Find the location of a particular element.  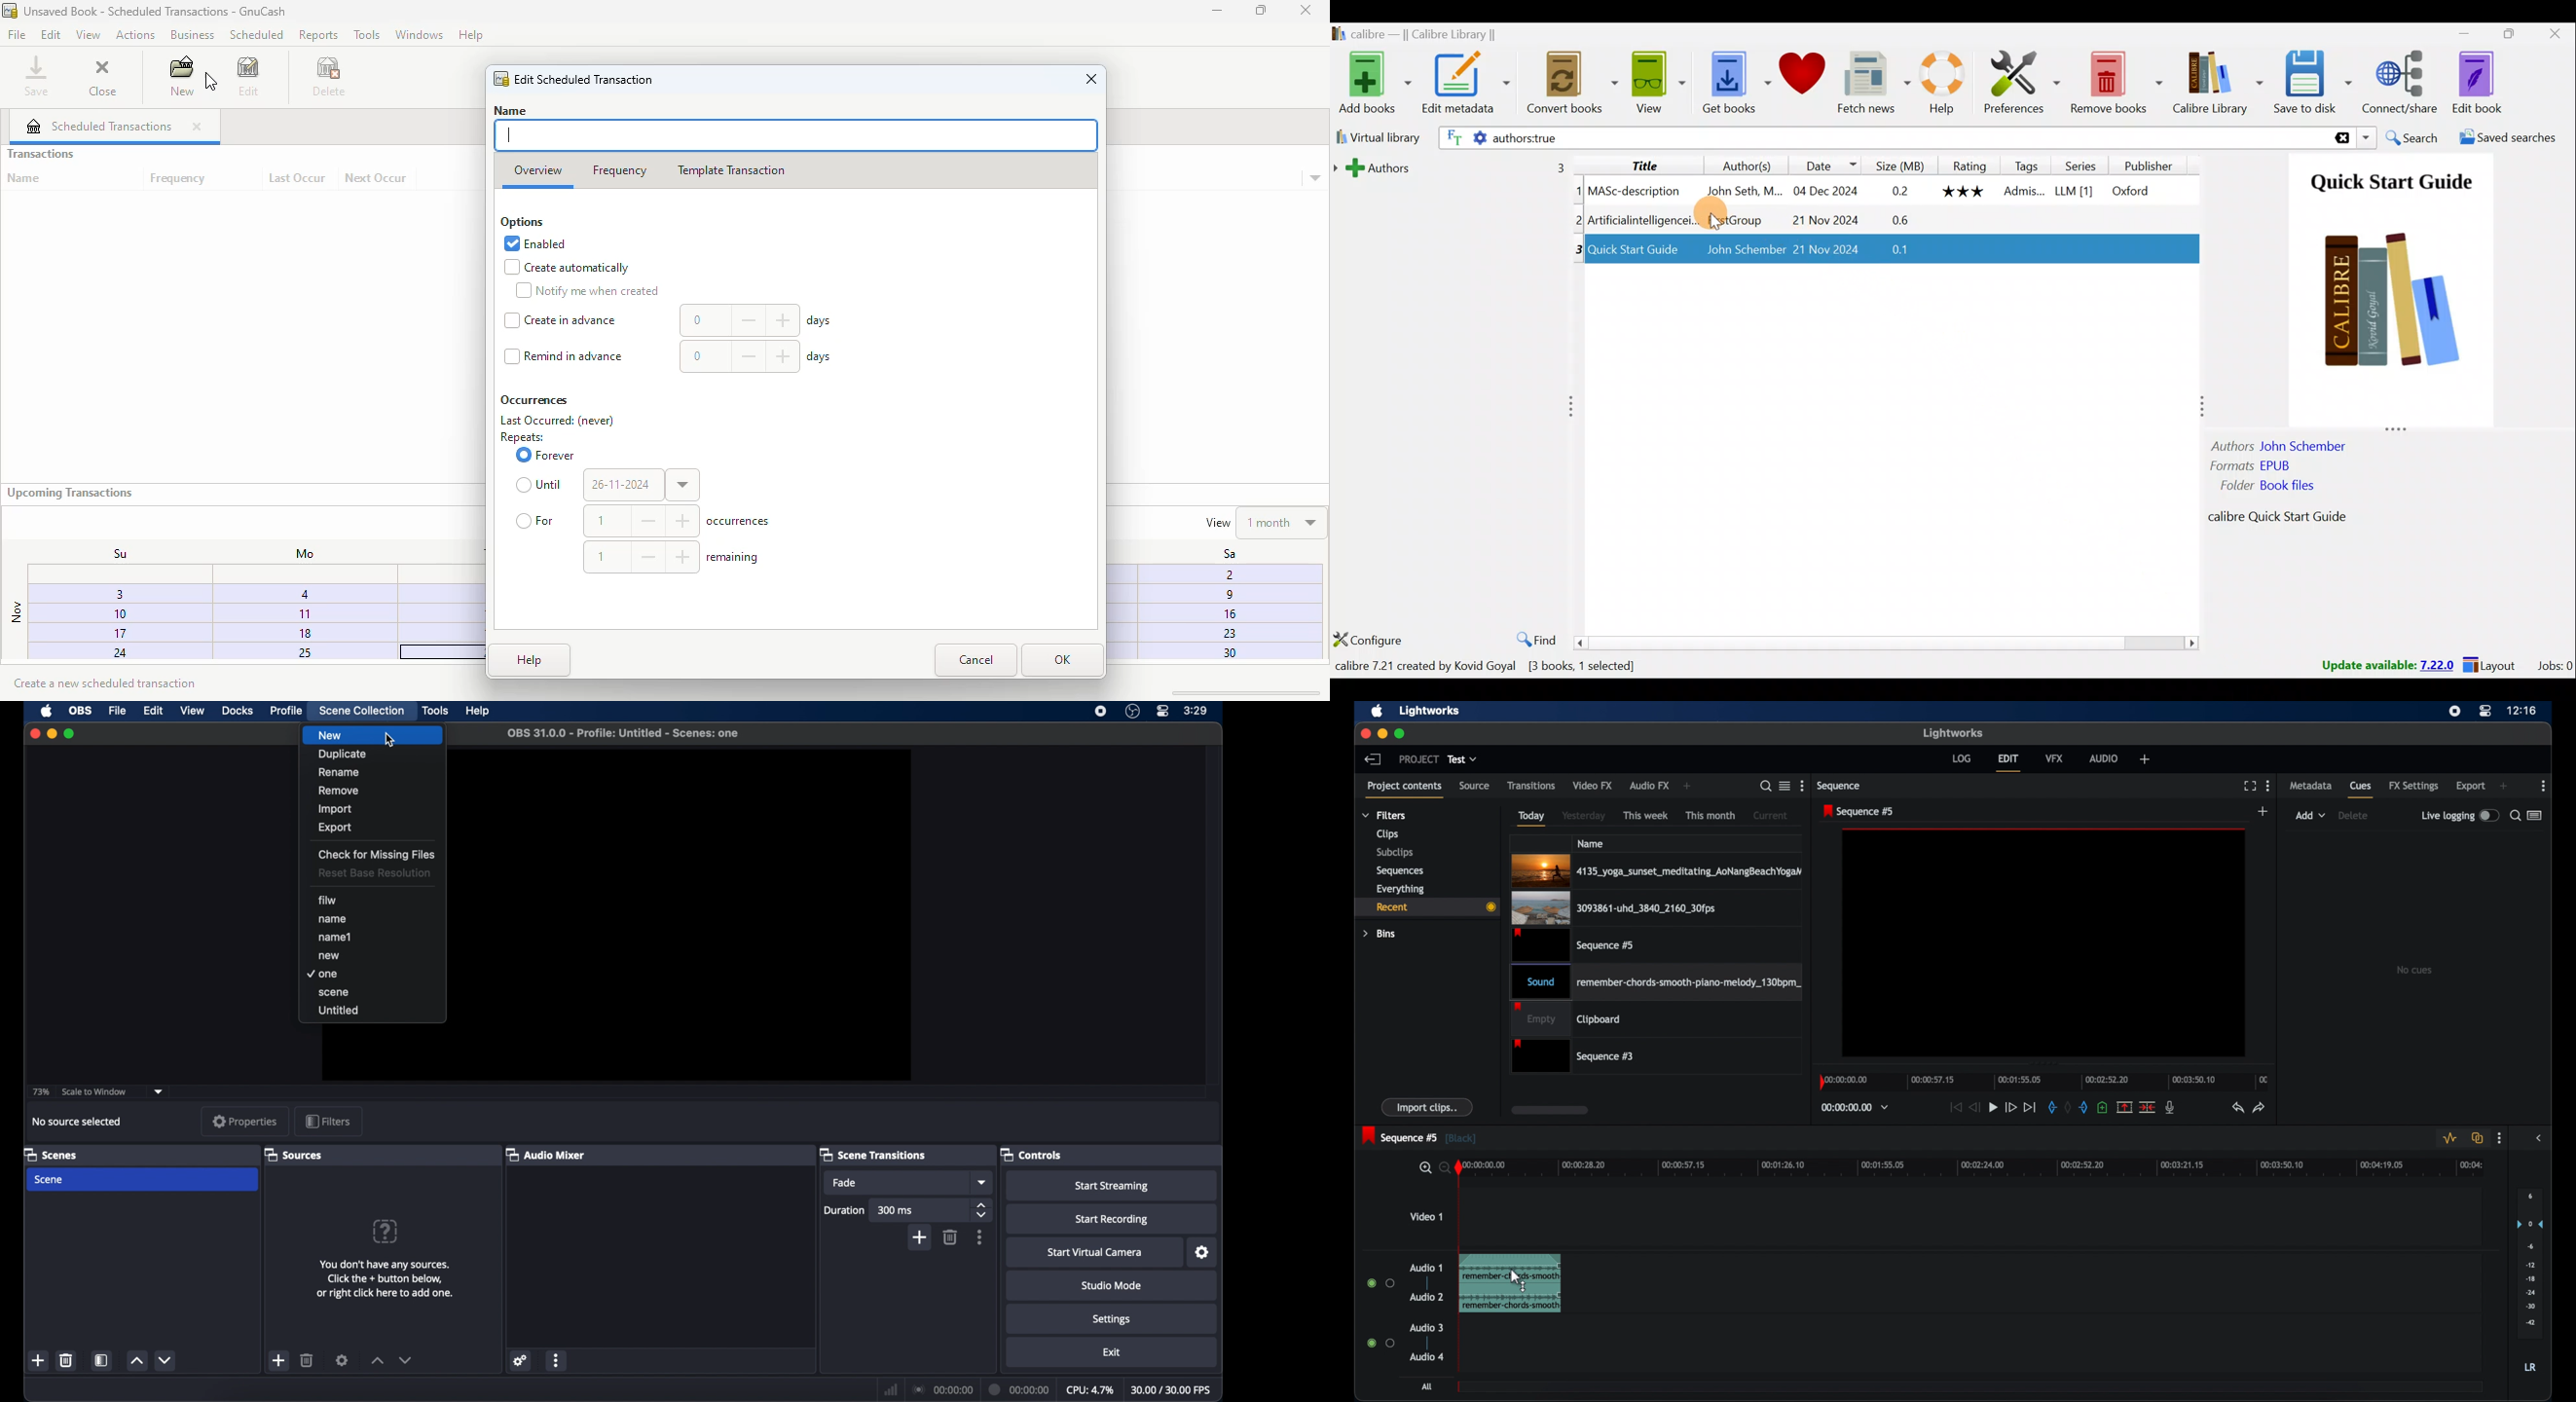

delete is located at coordinates (2353, 815).